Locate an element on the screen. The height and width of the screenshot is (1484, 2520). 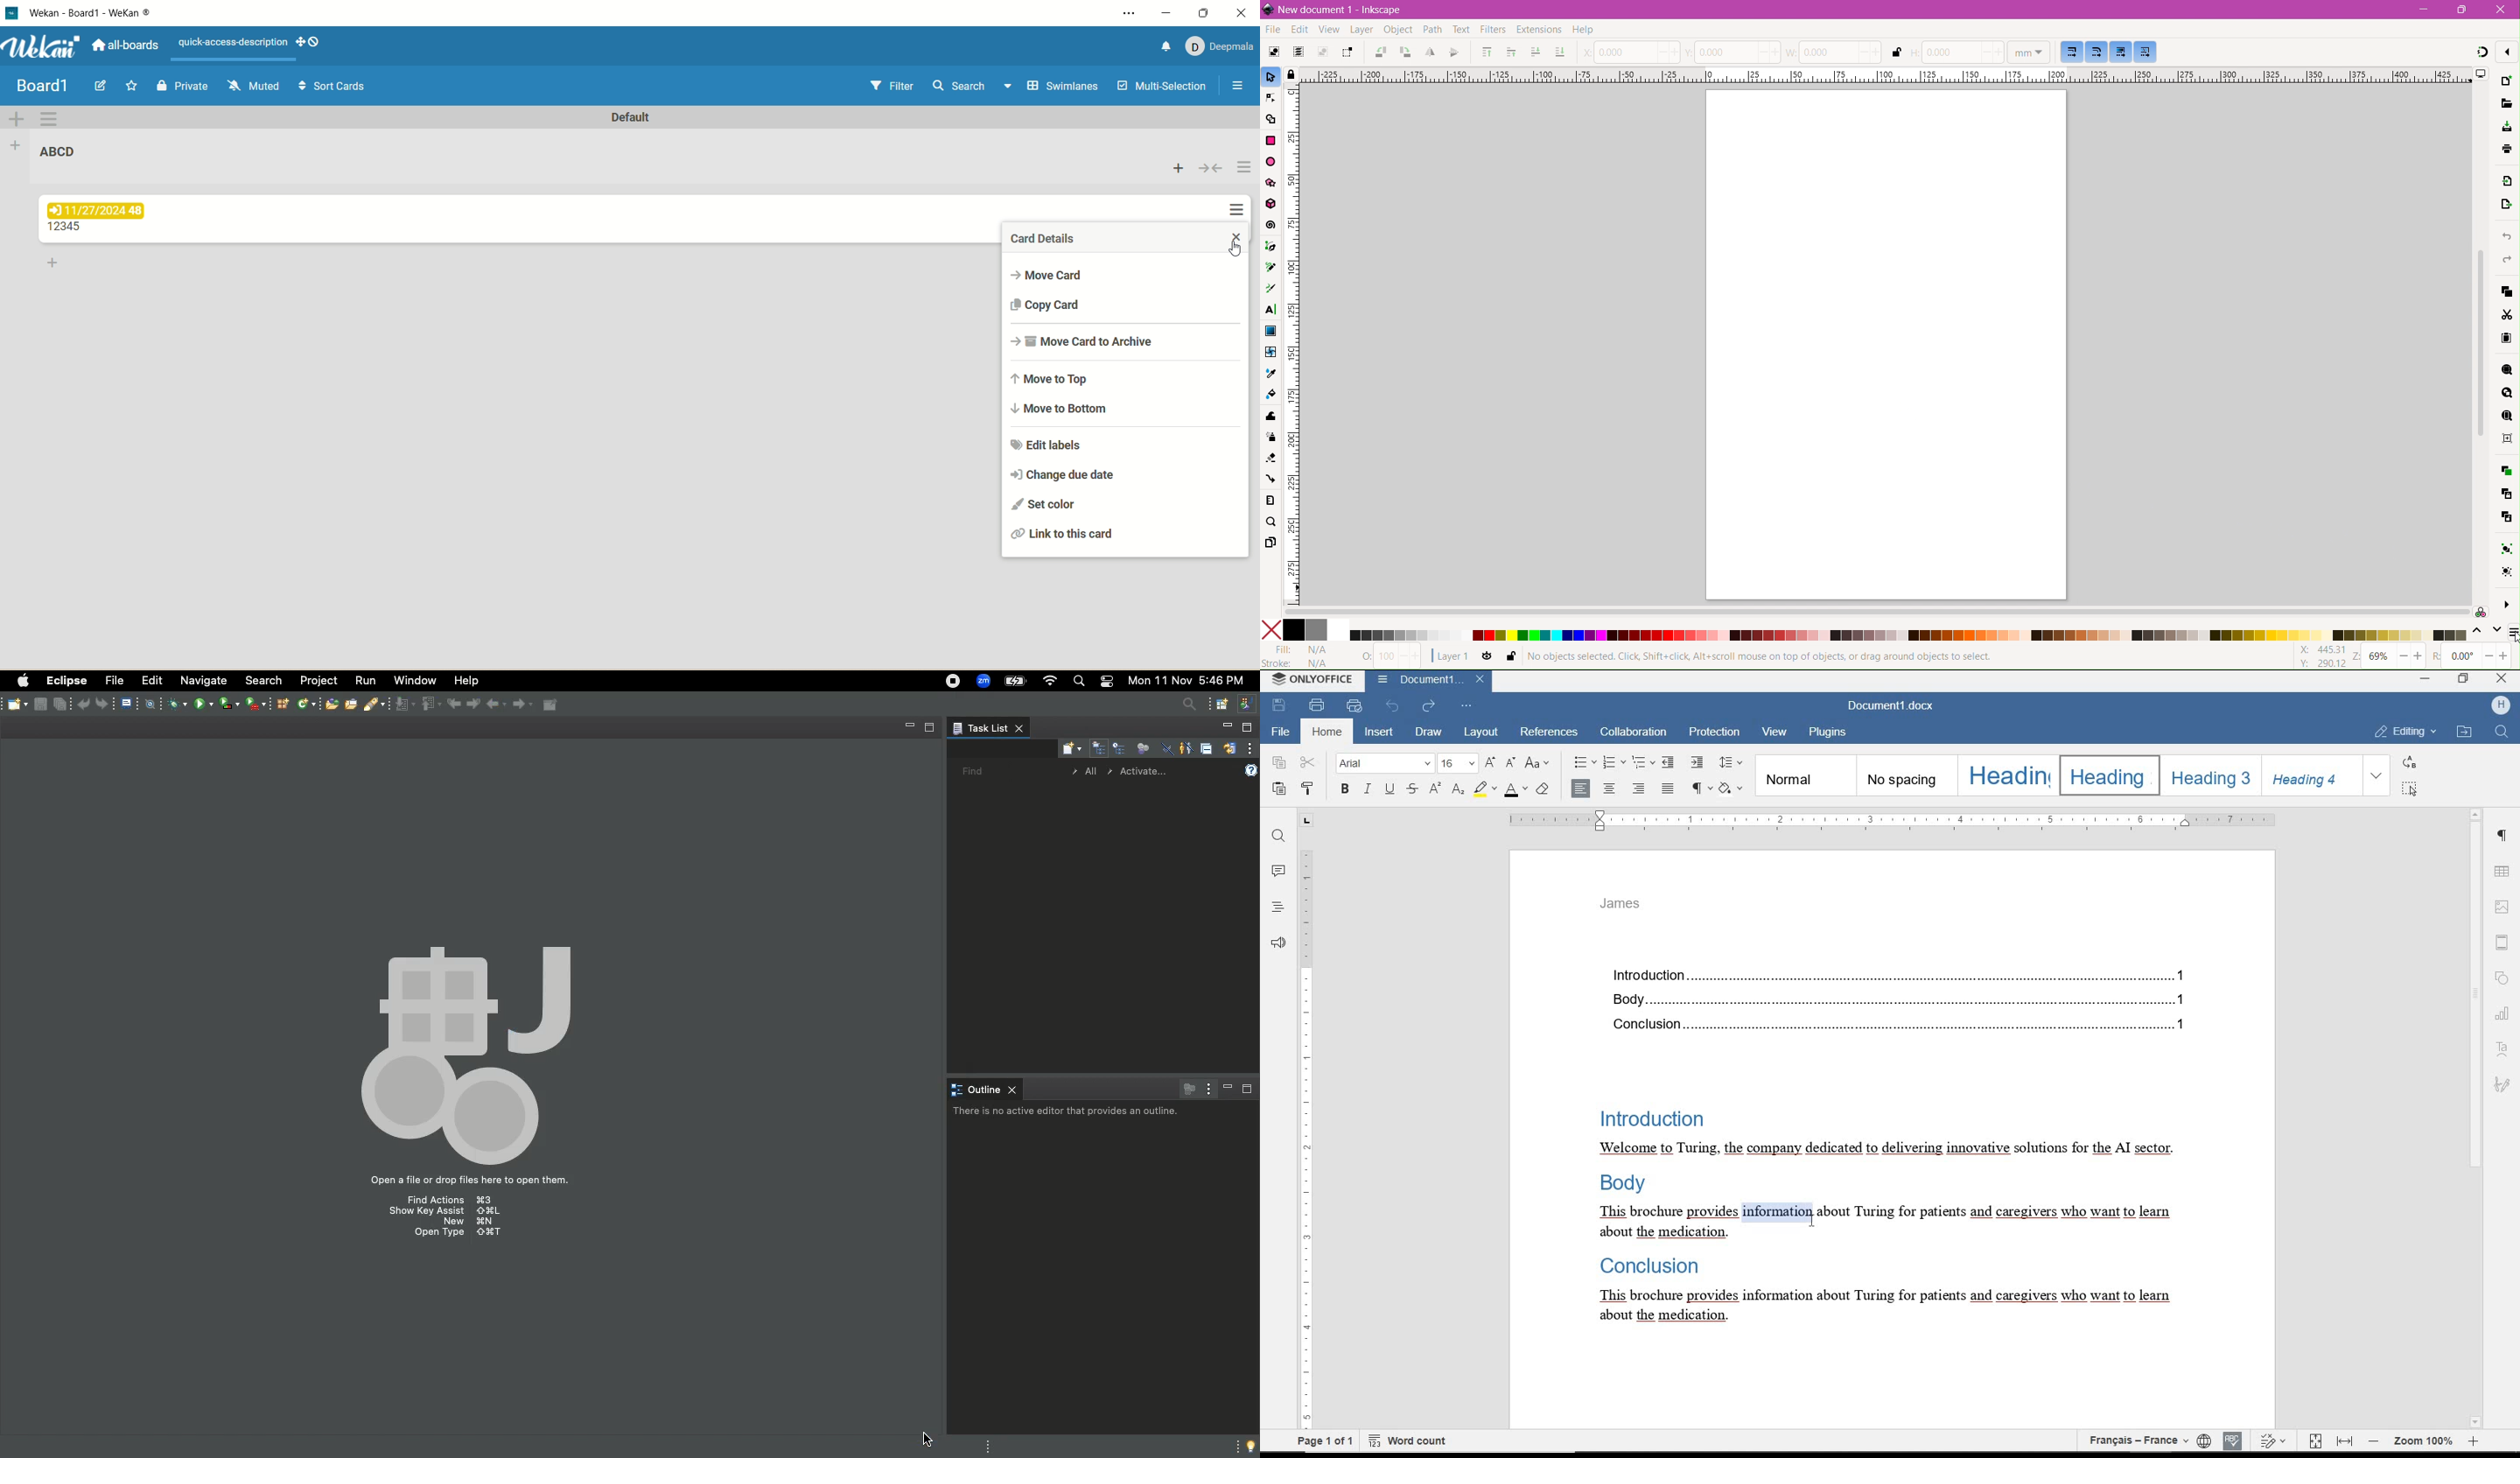
Lower to Bottom is located at coordinates (1560, 53).